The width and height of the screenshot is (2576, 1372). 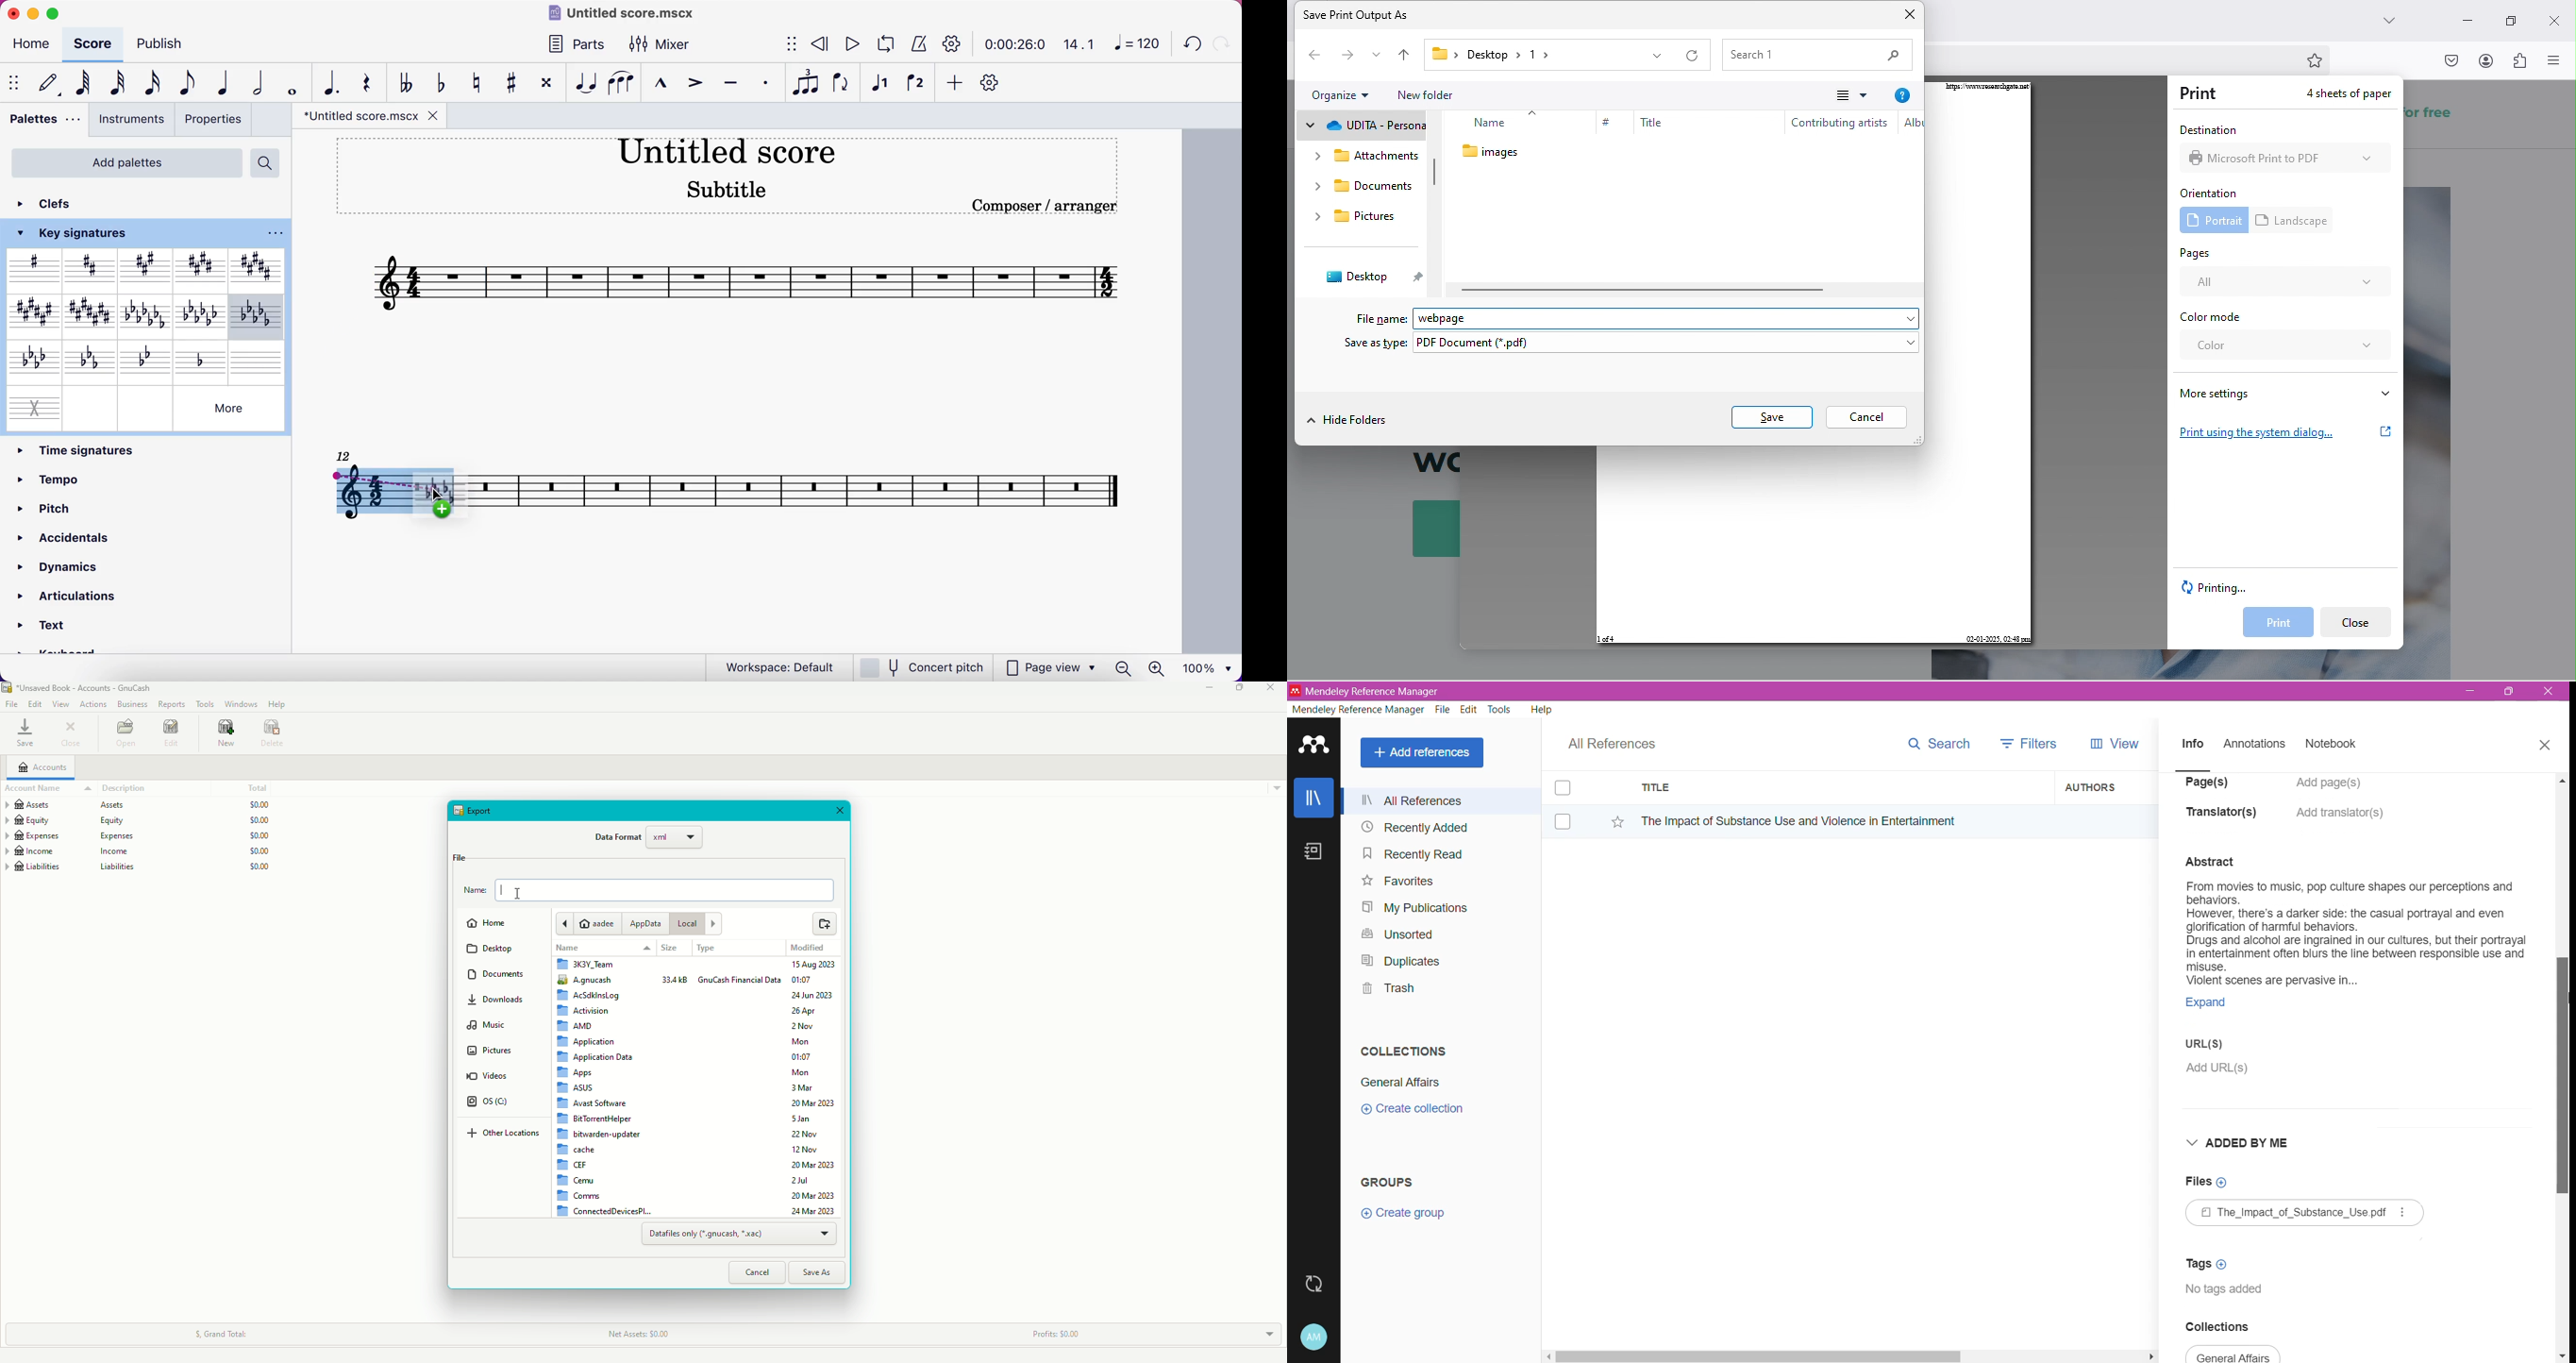 What do you see at coordinates (807, 83) in the screenshot?
I see `tuplet` at bounding box center [807, 83].